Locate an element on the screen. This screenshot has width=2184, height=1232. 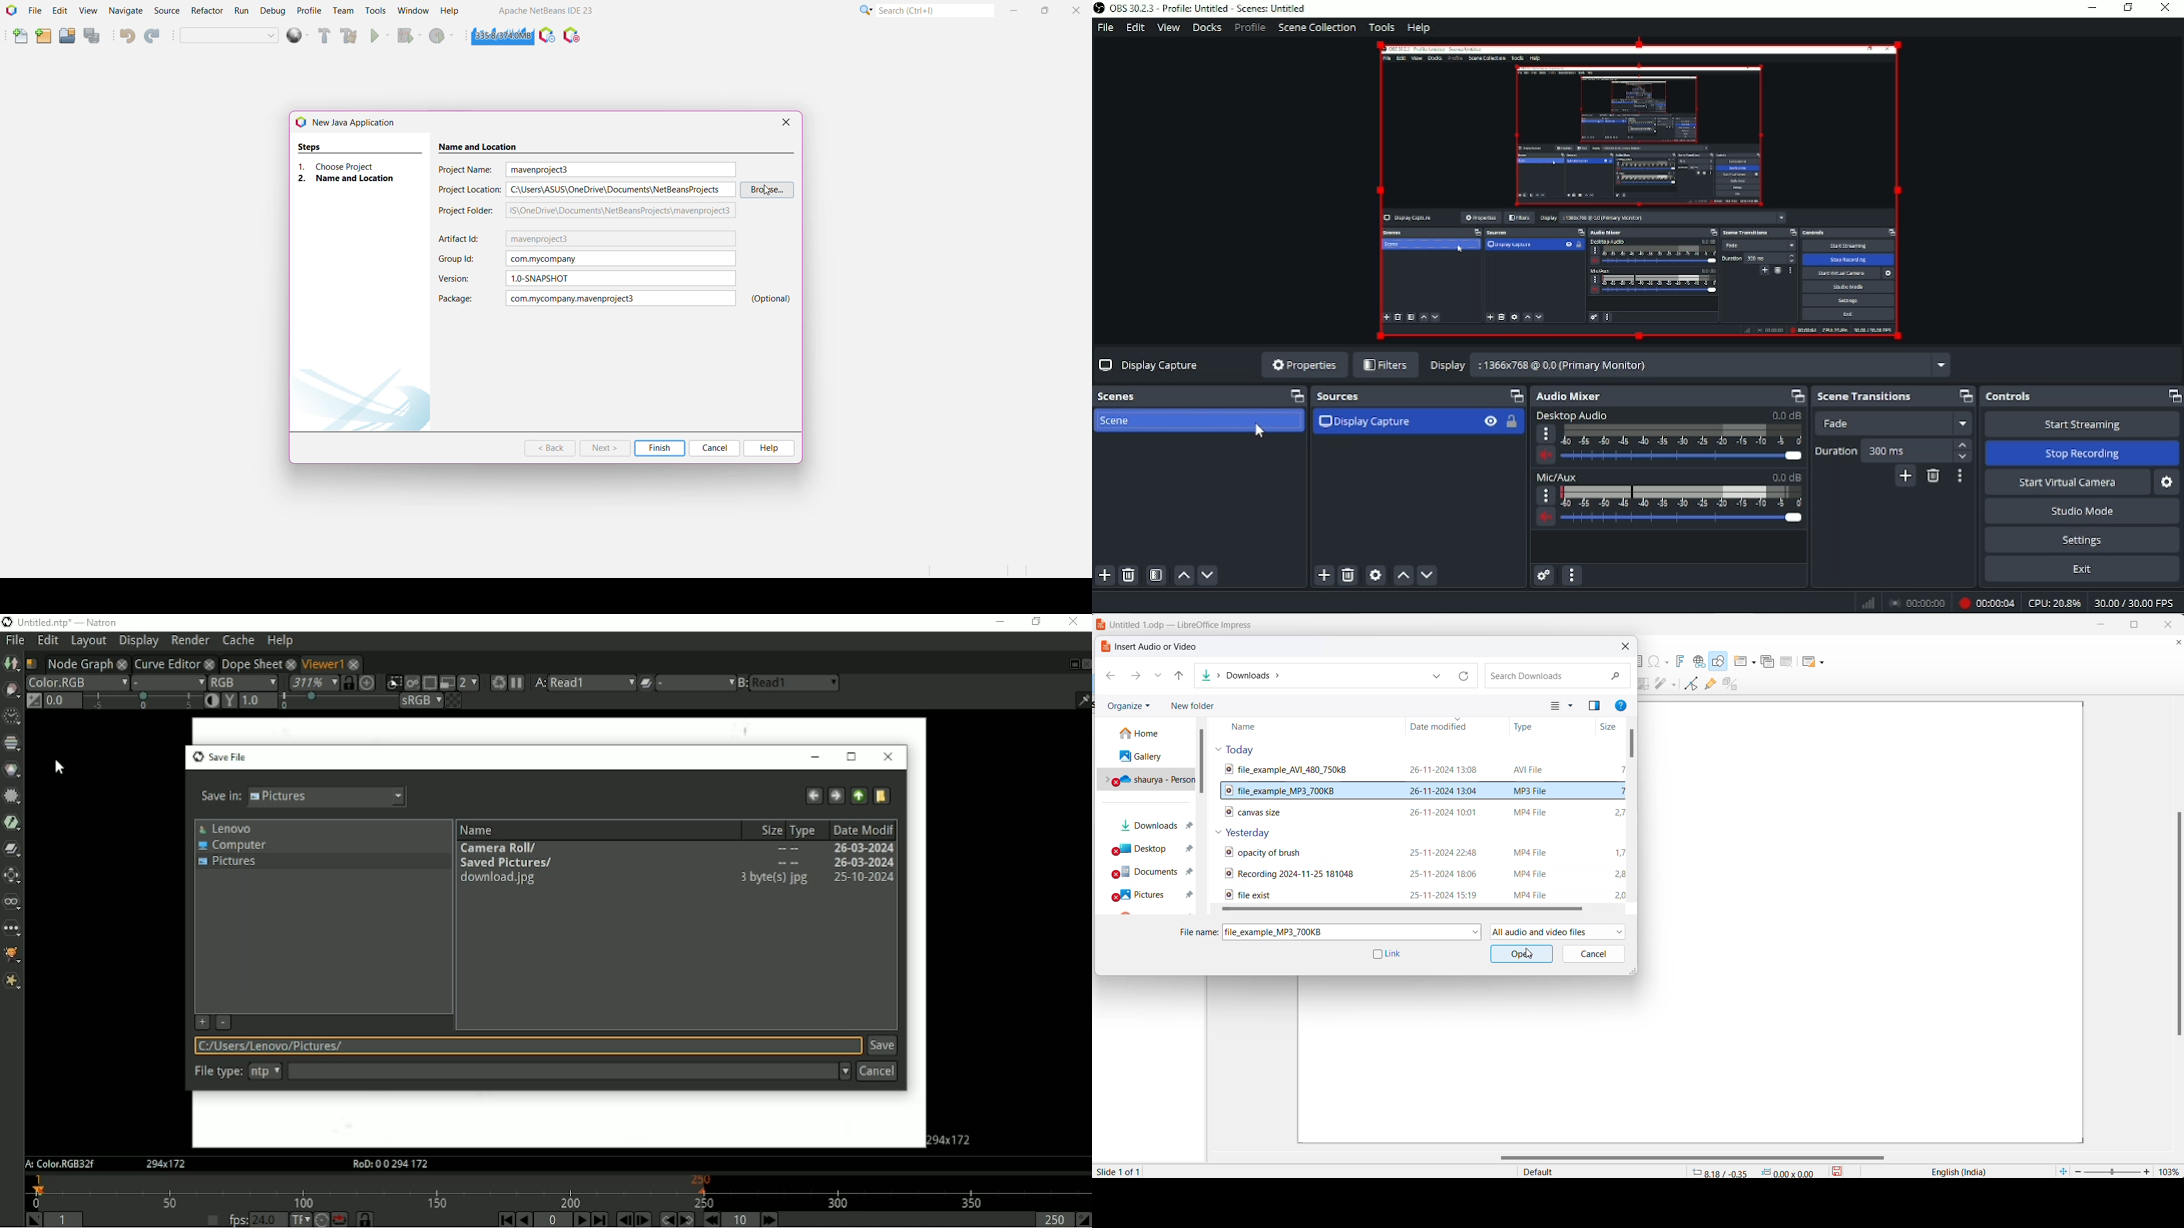
horizontal scroll  bar is located at coordinates (1694, 1158).